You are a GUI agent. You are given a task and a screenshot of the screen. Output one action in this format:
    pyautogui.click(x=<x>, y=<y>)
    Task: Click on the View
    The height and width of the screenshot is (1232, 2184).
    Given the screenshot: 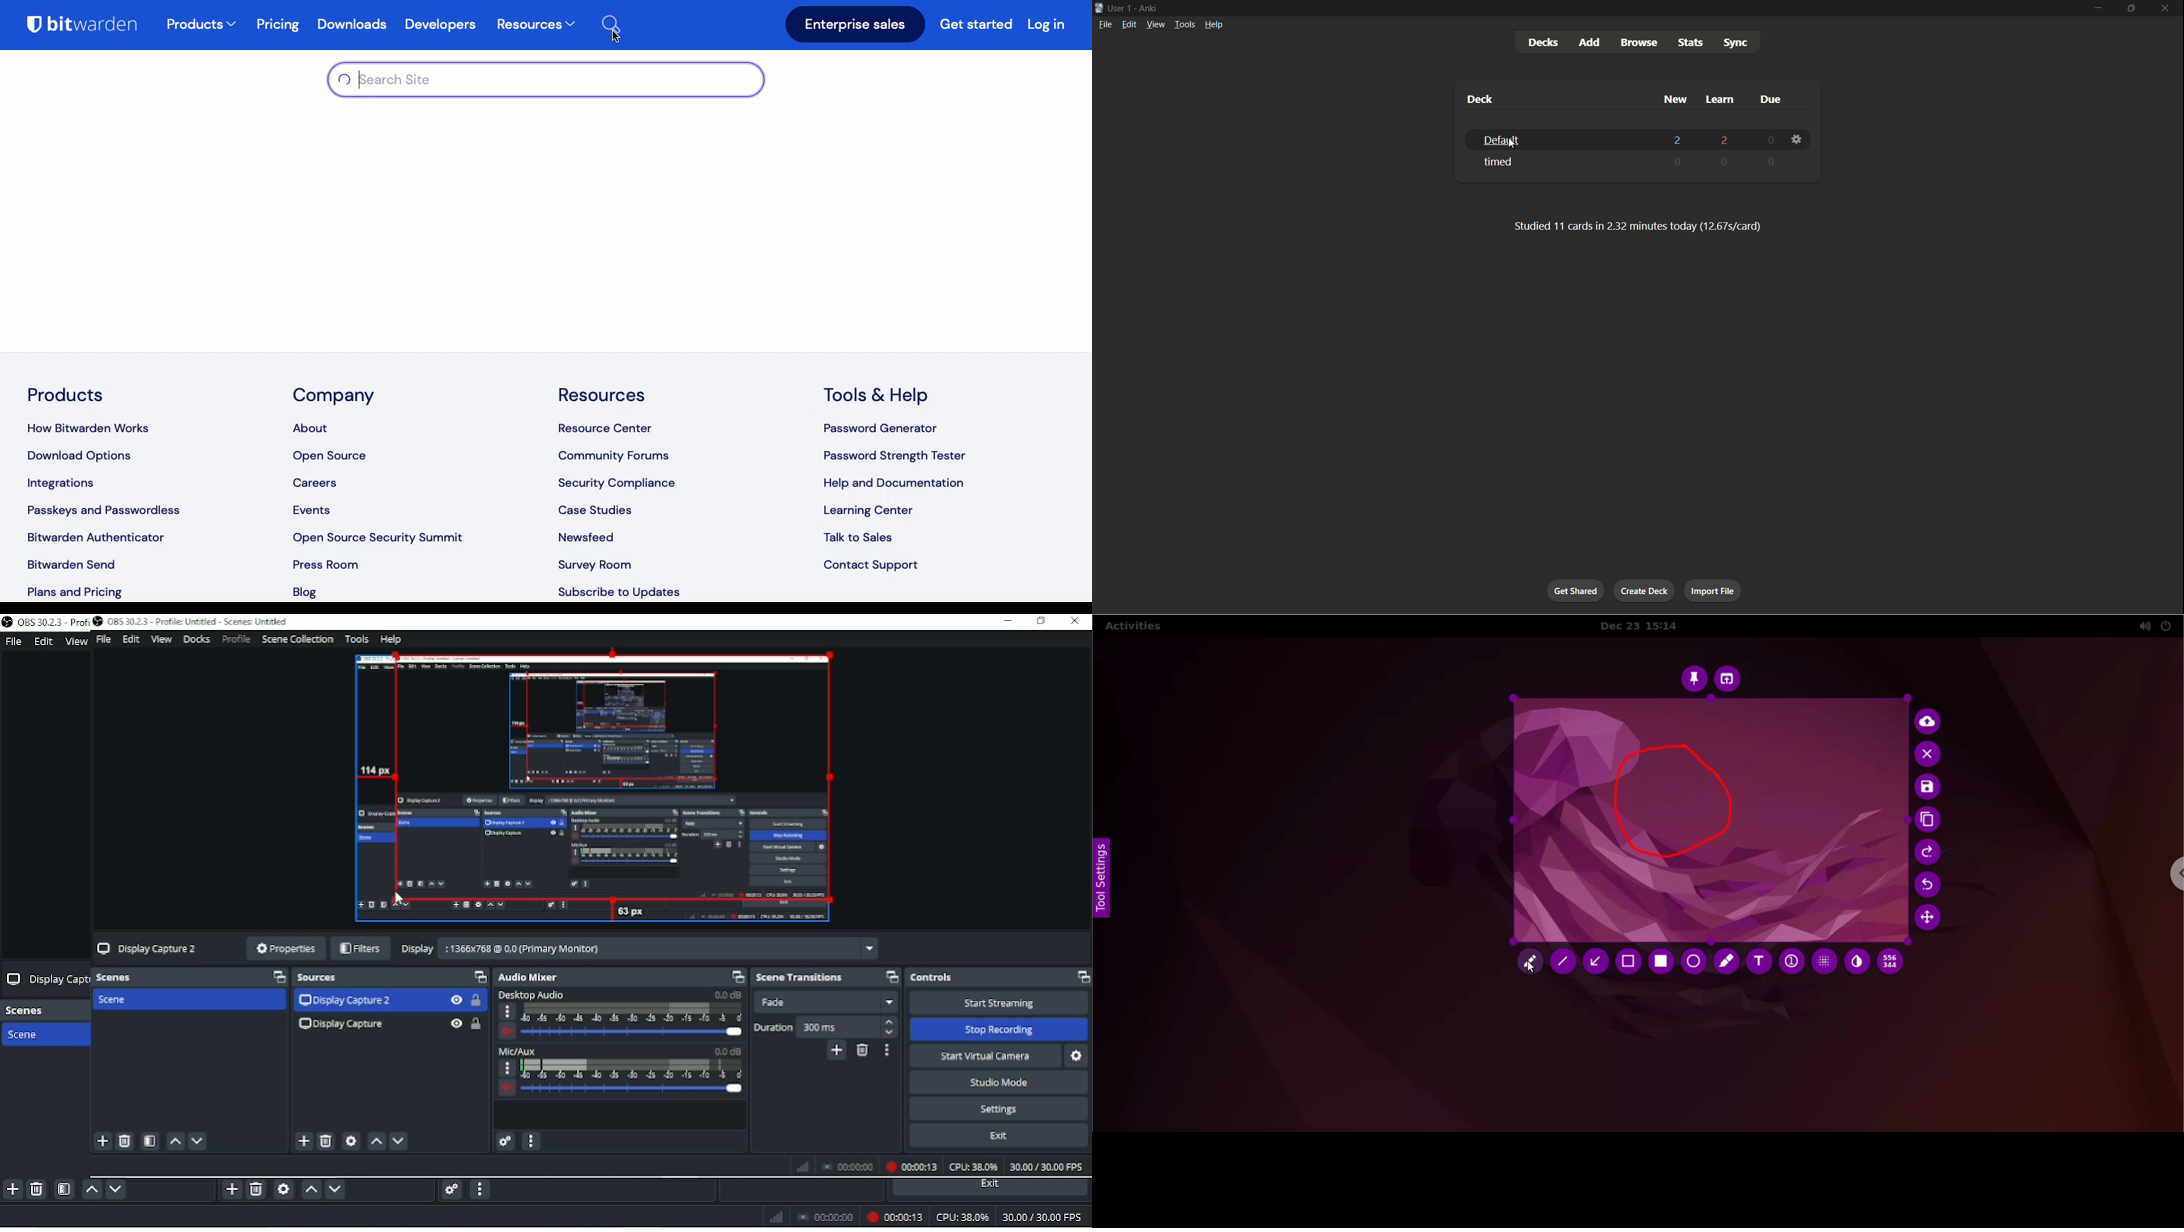 What is the action you would take?
    pyautogui.click(x=161, y=640)
    